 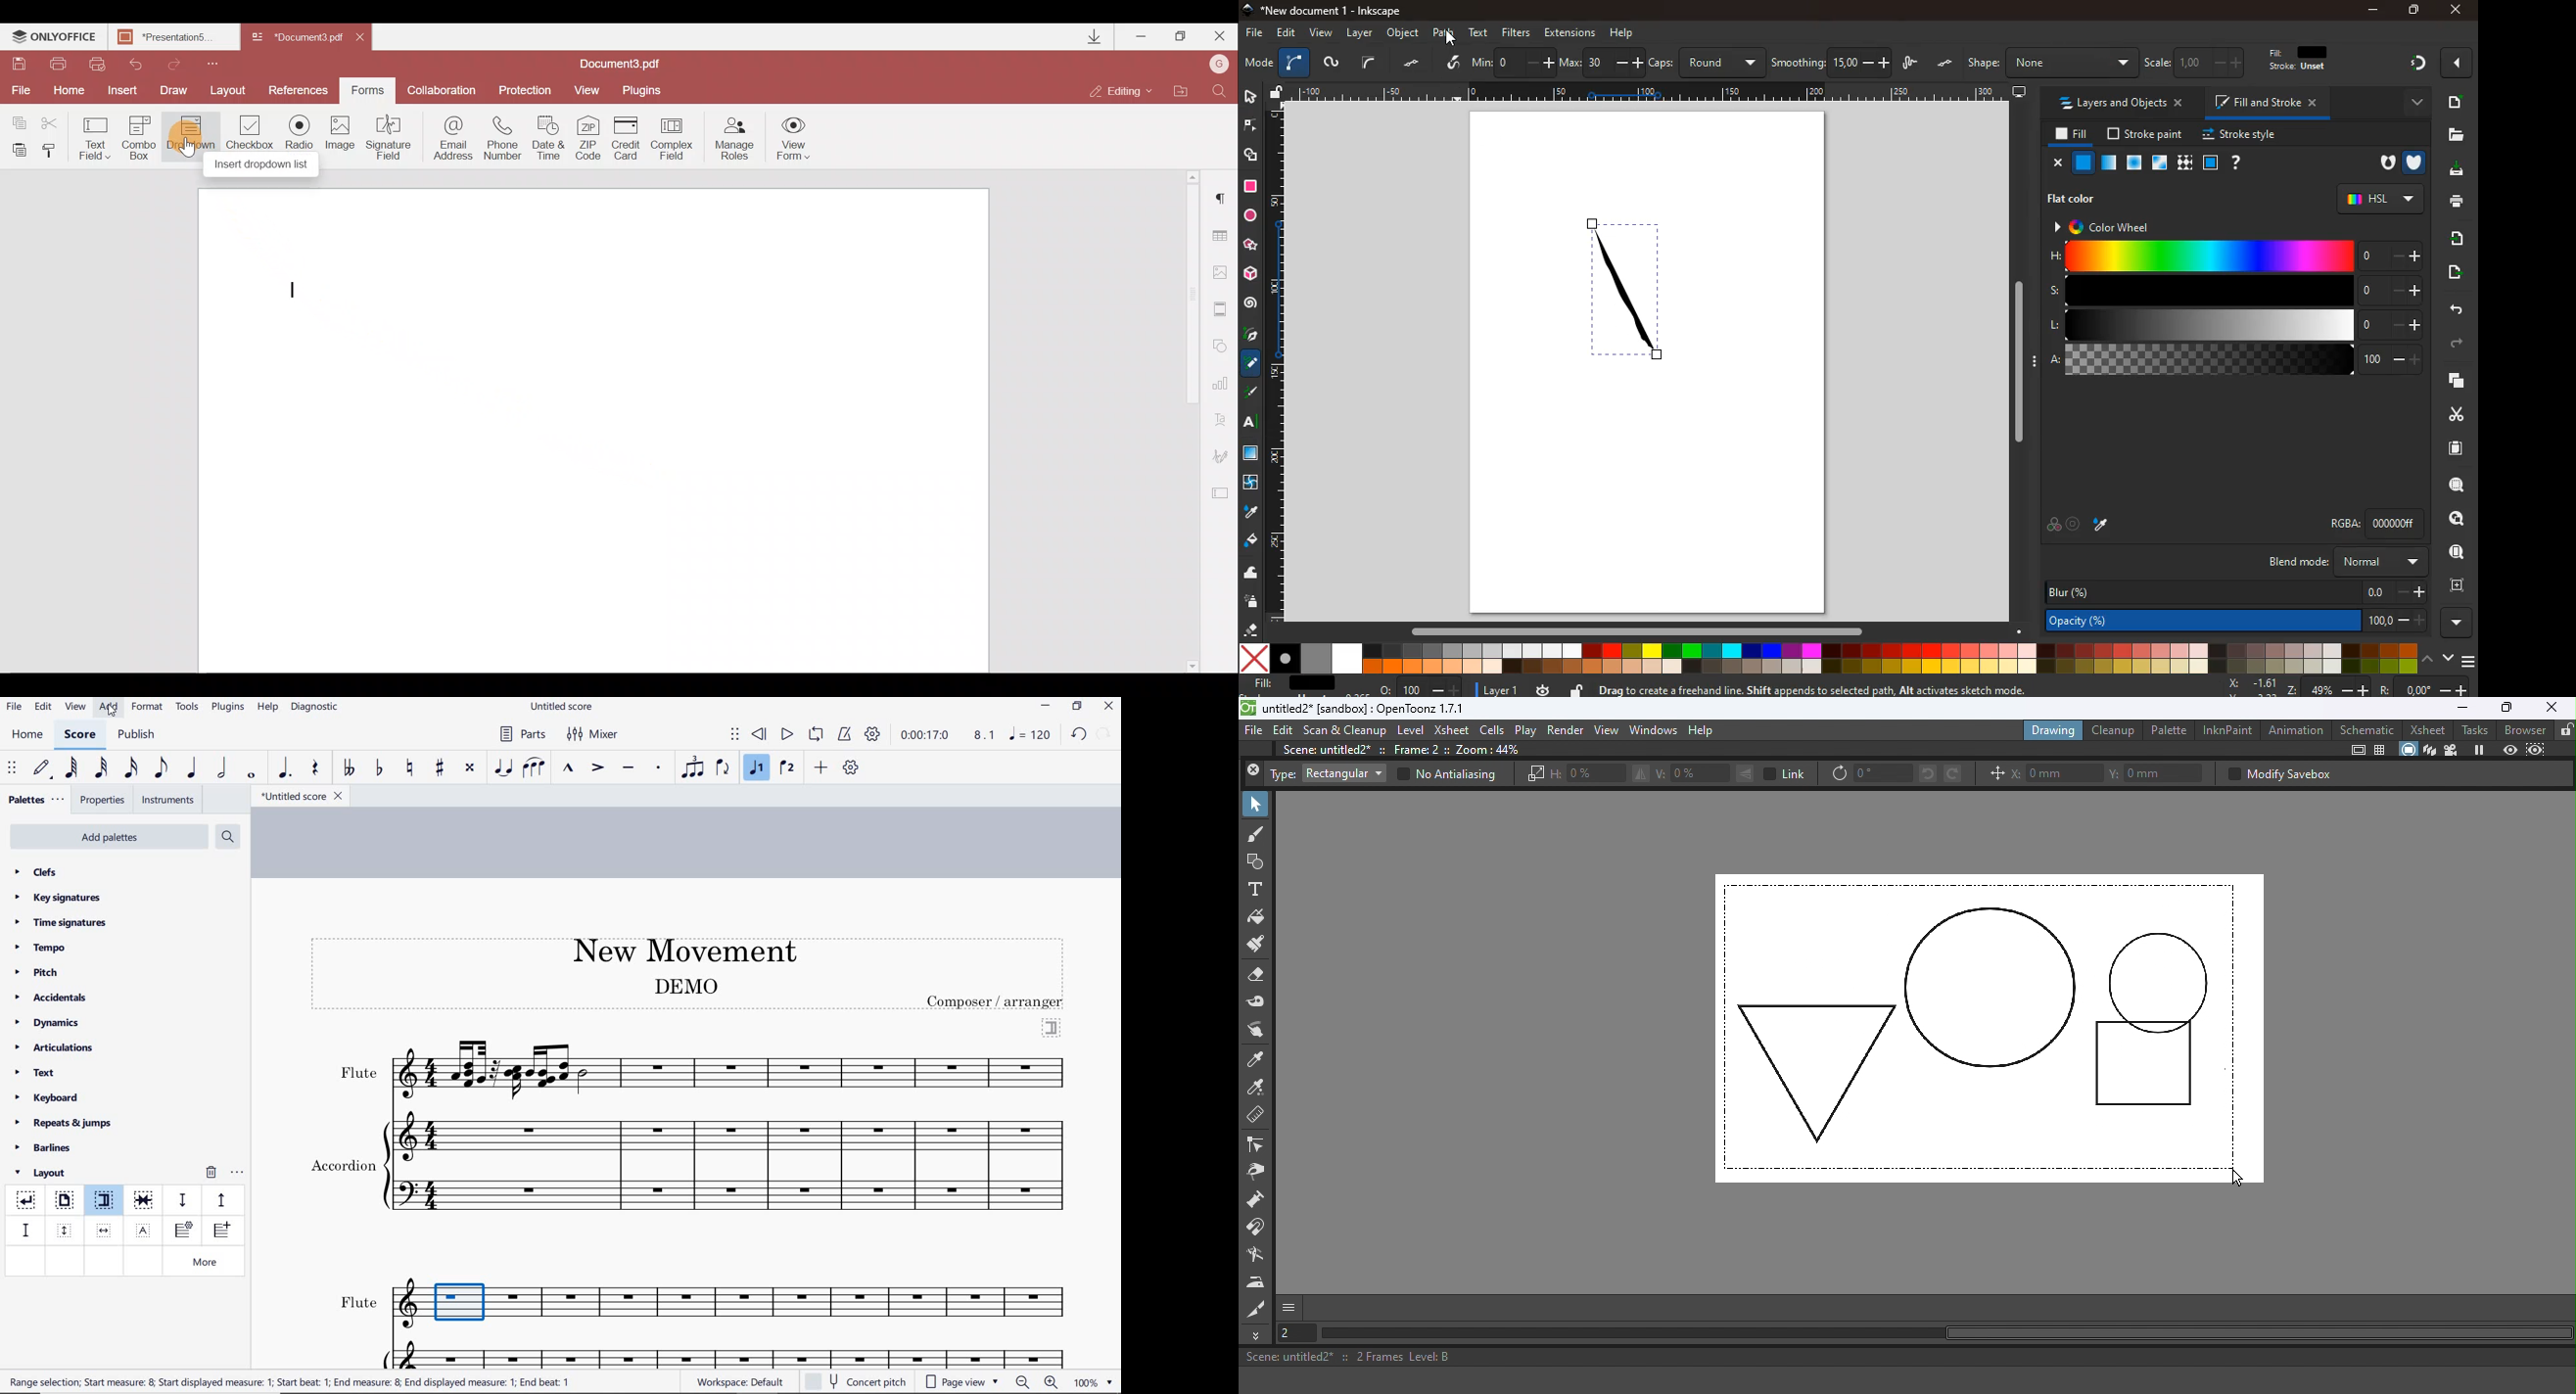 I want to click on desktop, so click(x=2020, y=93).